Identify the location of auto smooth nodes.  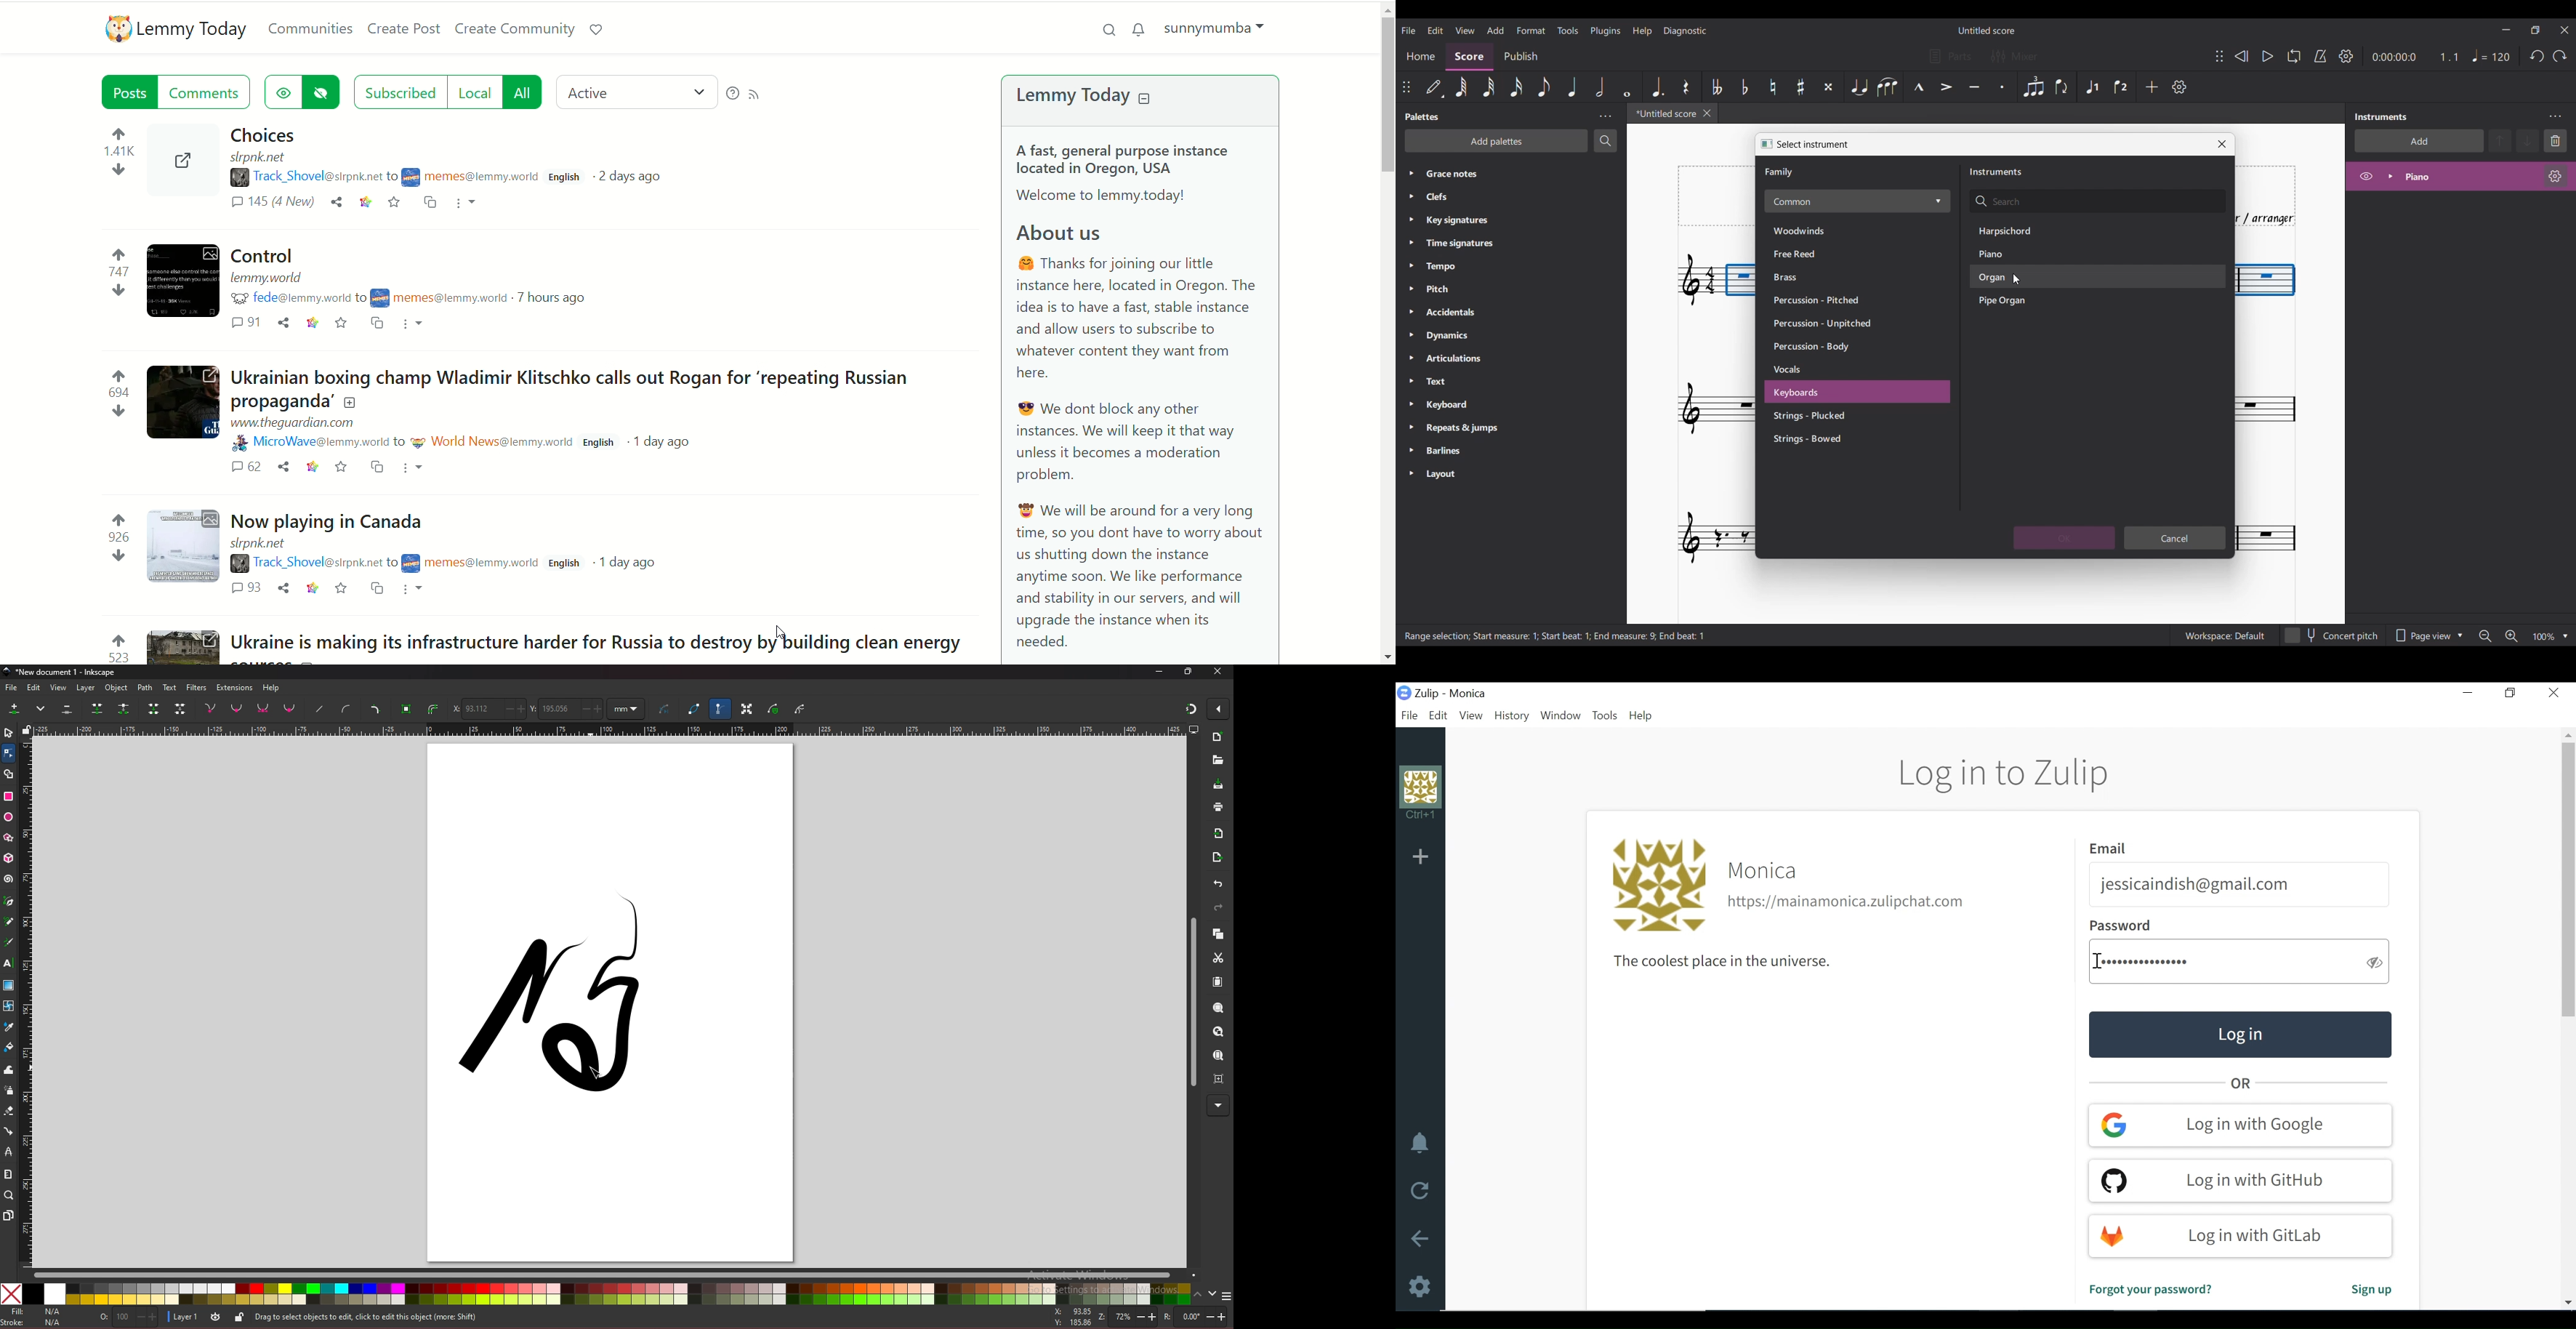
(289, 708).